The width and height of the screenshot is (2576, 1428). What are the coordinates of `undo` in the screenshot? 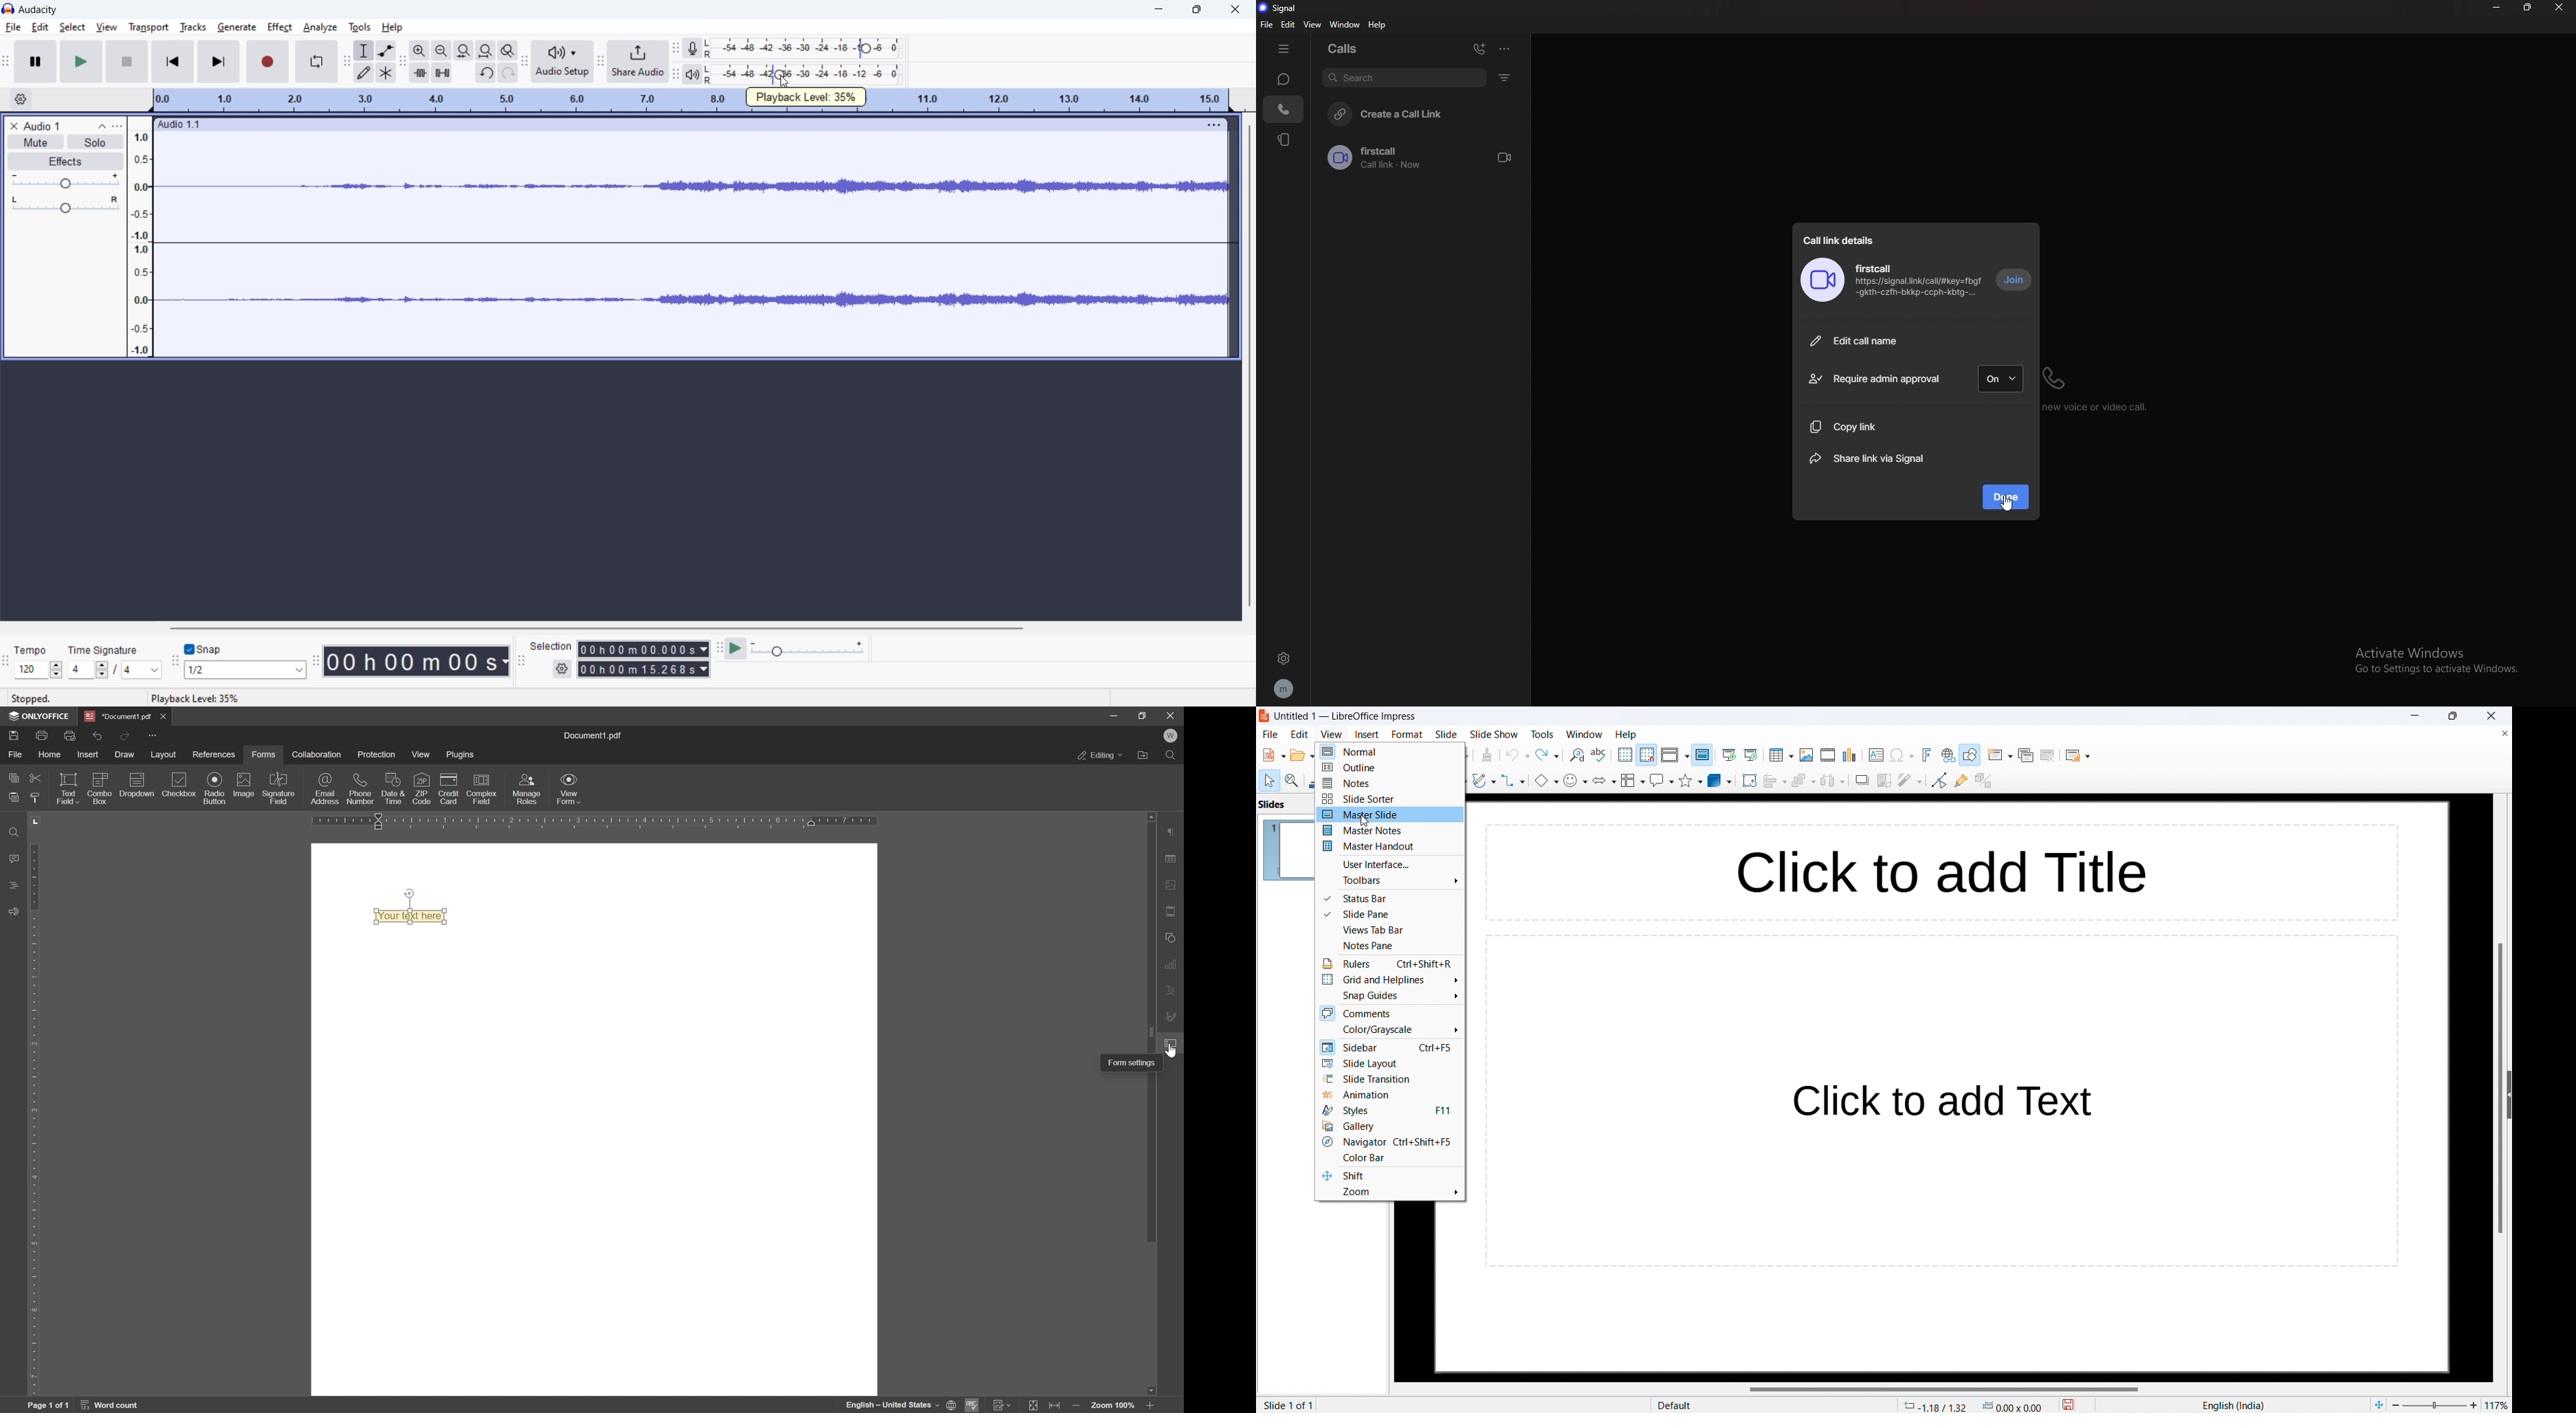 It's located at (1517, 755).